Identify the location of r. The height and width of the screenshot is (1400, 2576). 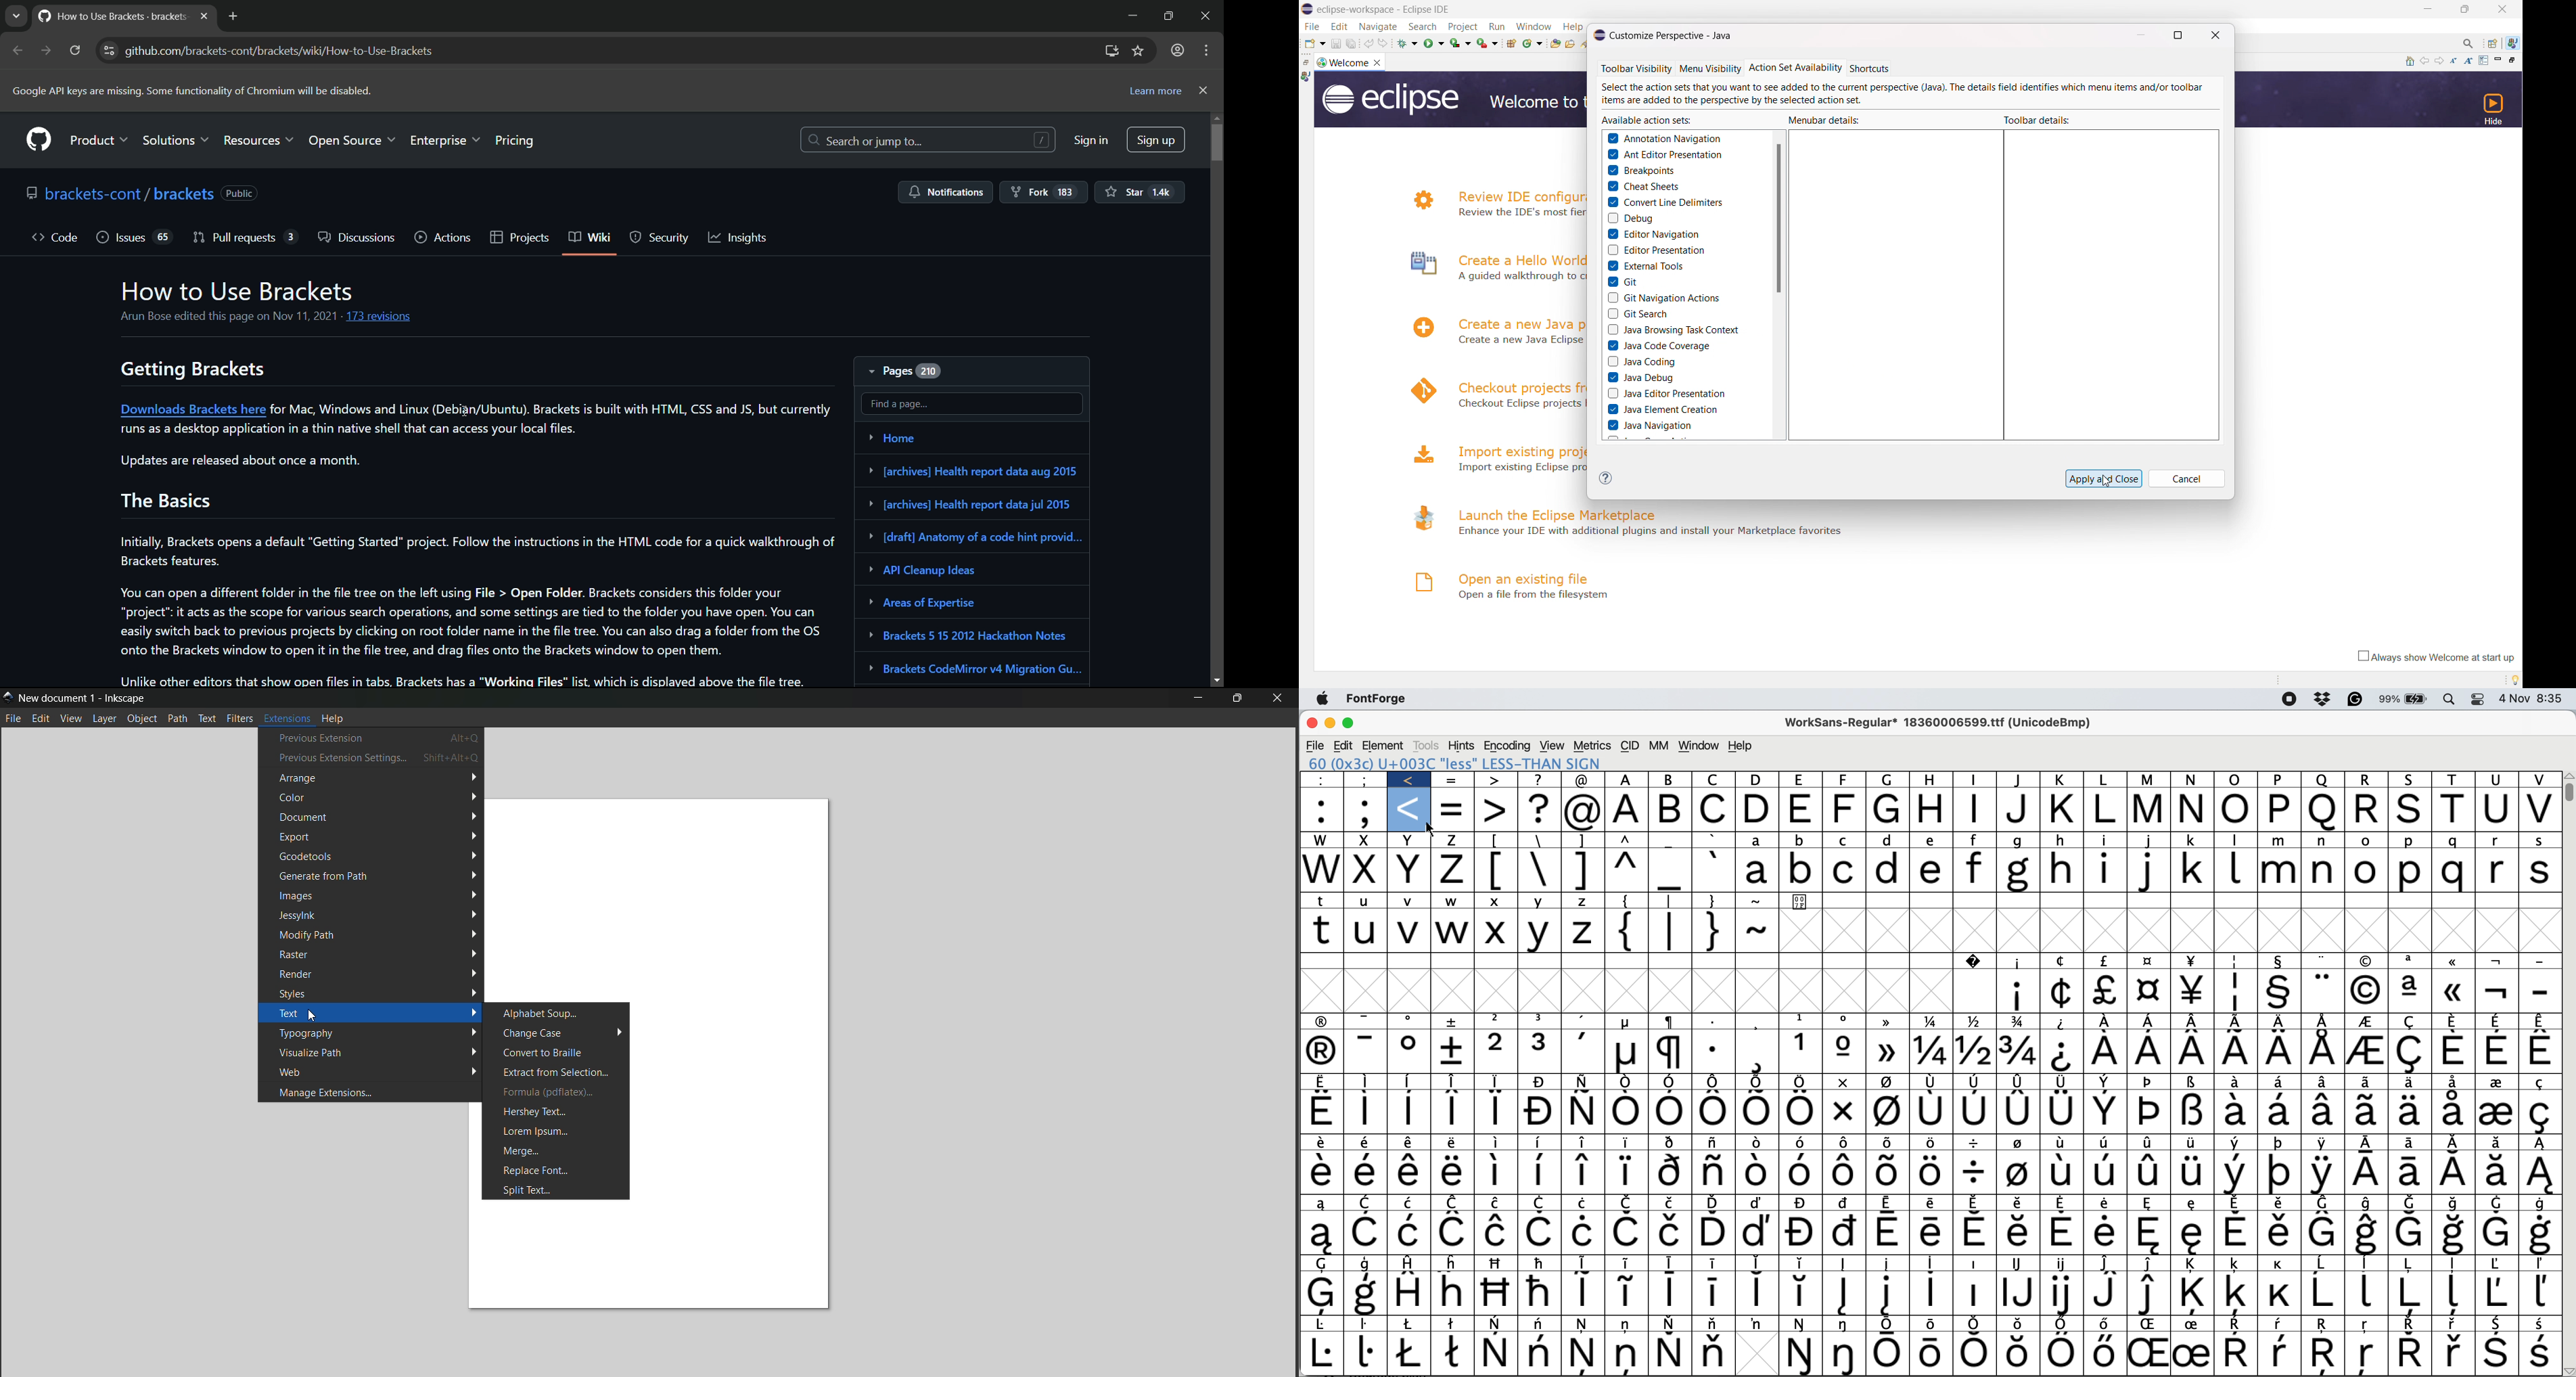
(2368, 780).